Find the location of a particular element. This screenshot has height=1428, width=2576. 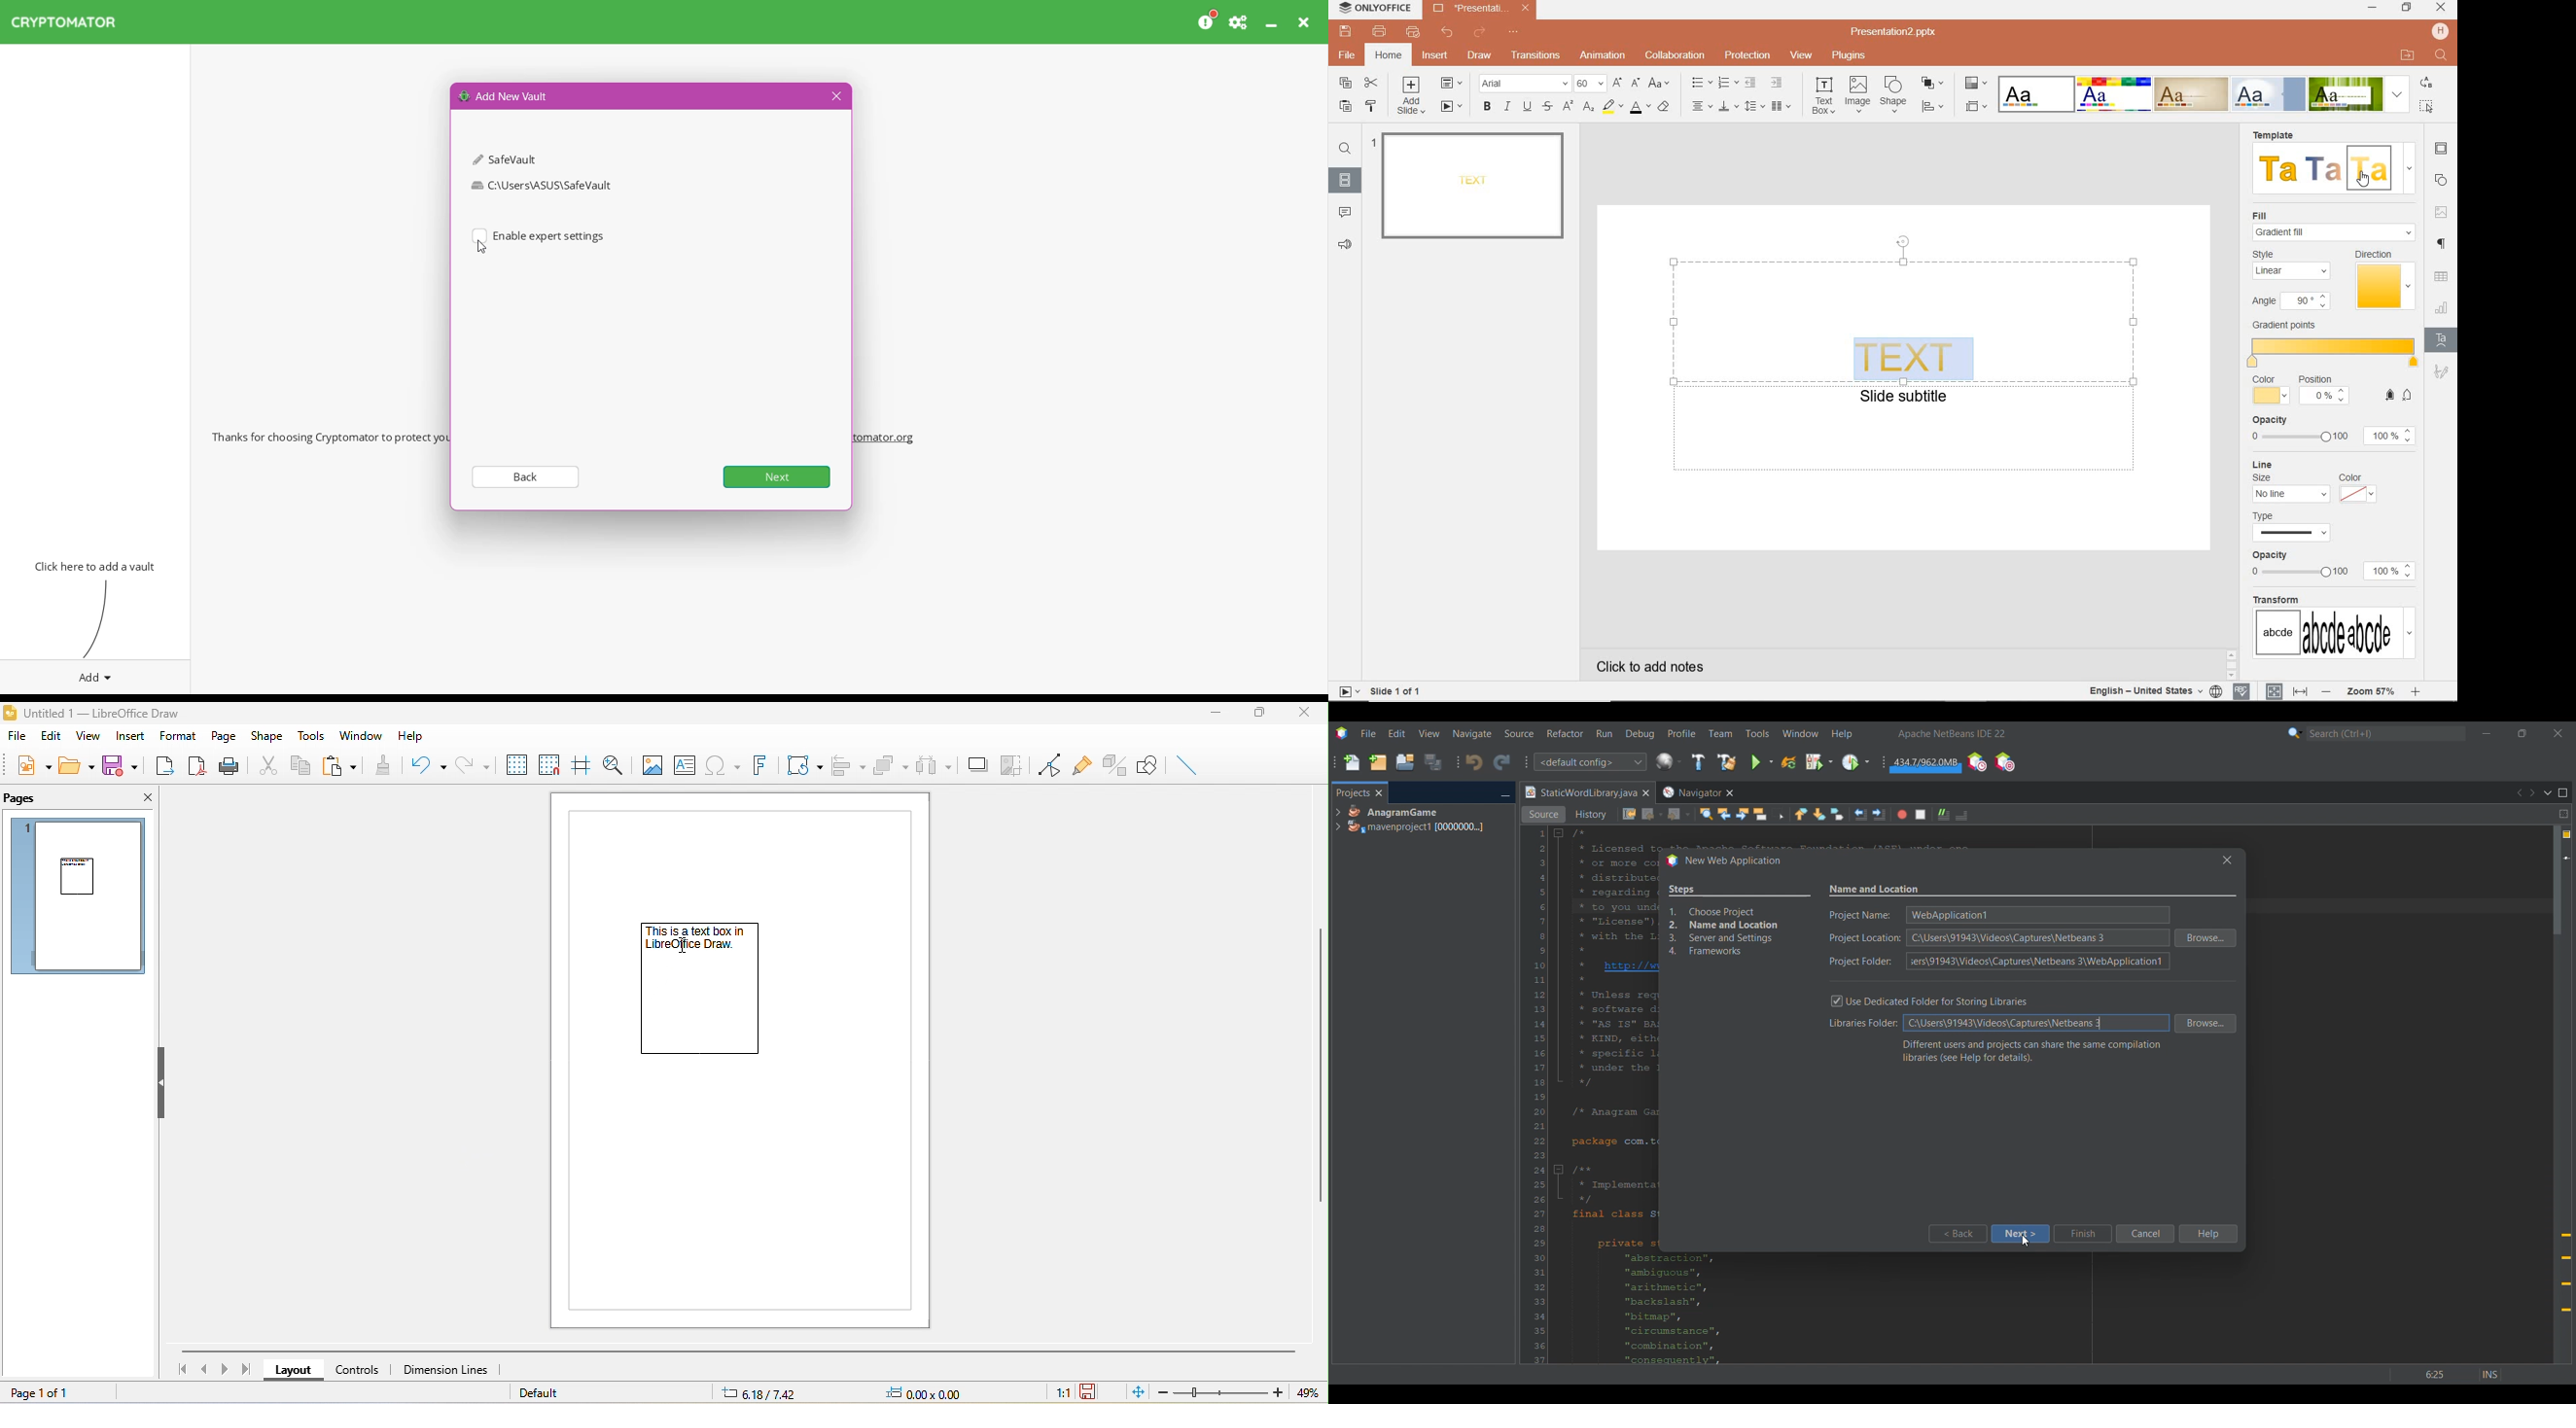

insert is located at coordinates (133, 738).